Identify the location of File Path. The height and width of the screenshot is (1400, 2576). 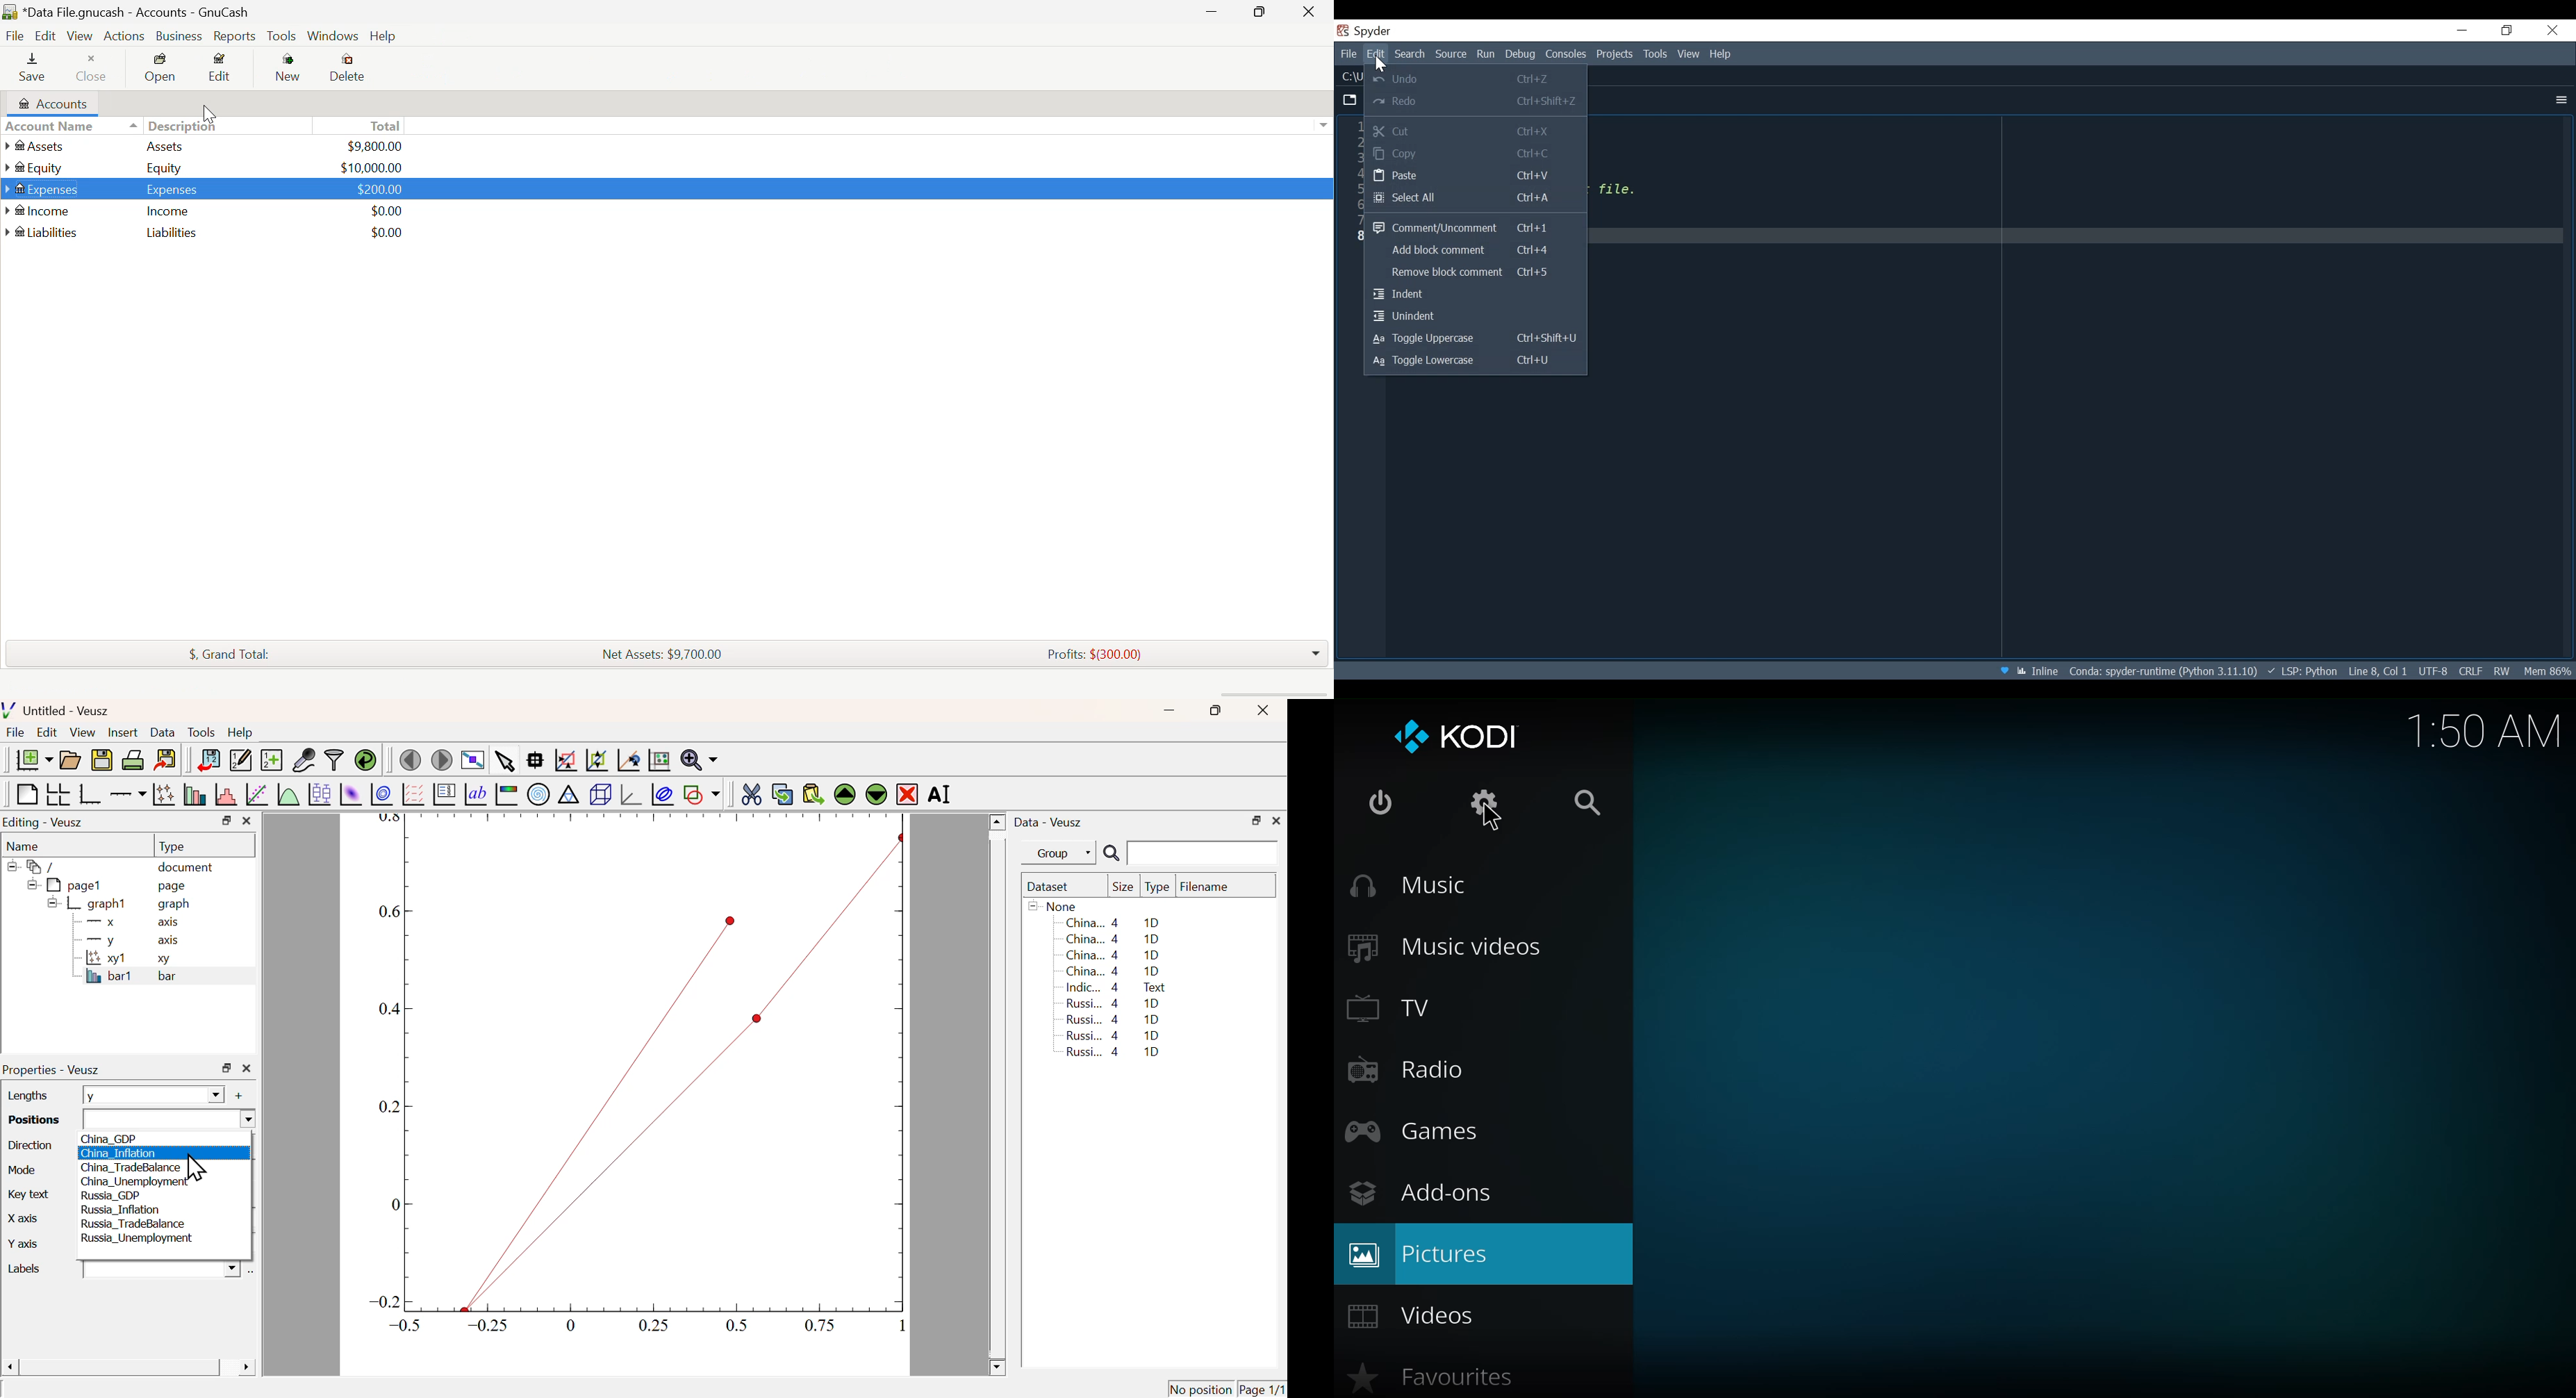
(2162, 670).